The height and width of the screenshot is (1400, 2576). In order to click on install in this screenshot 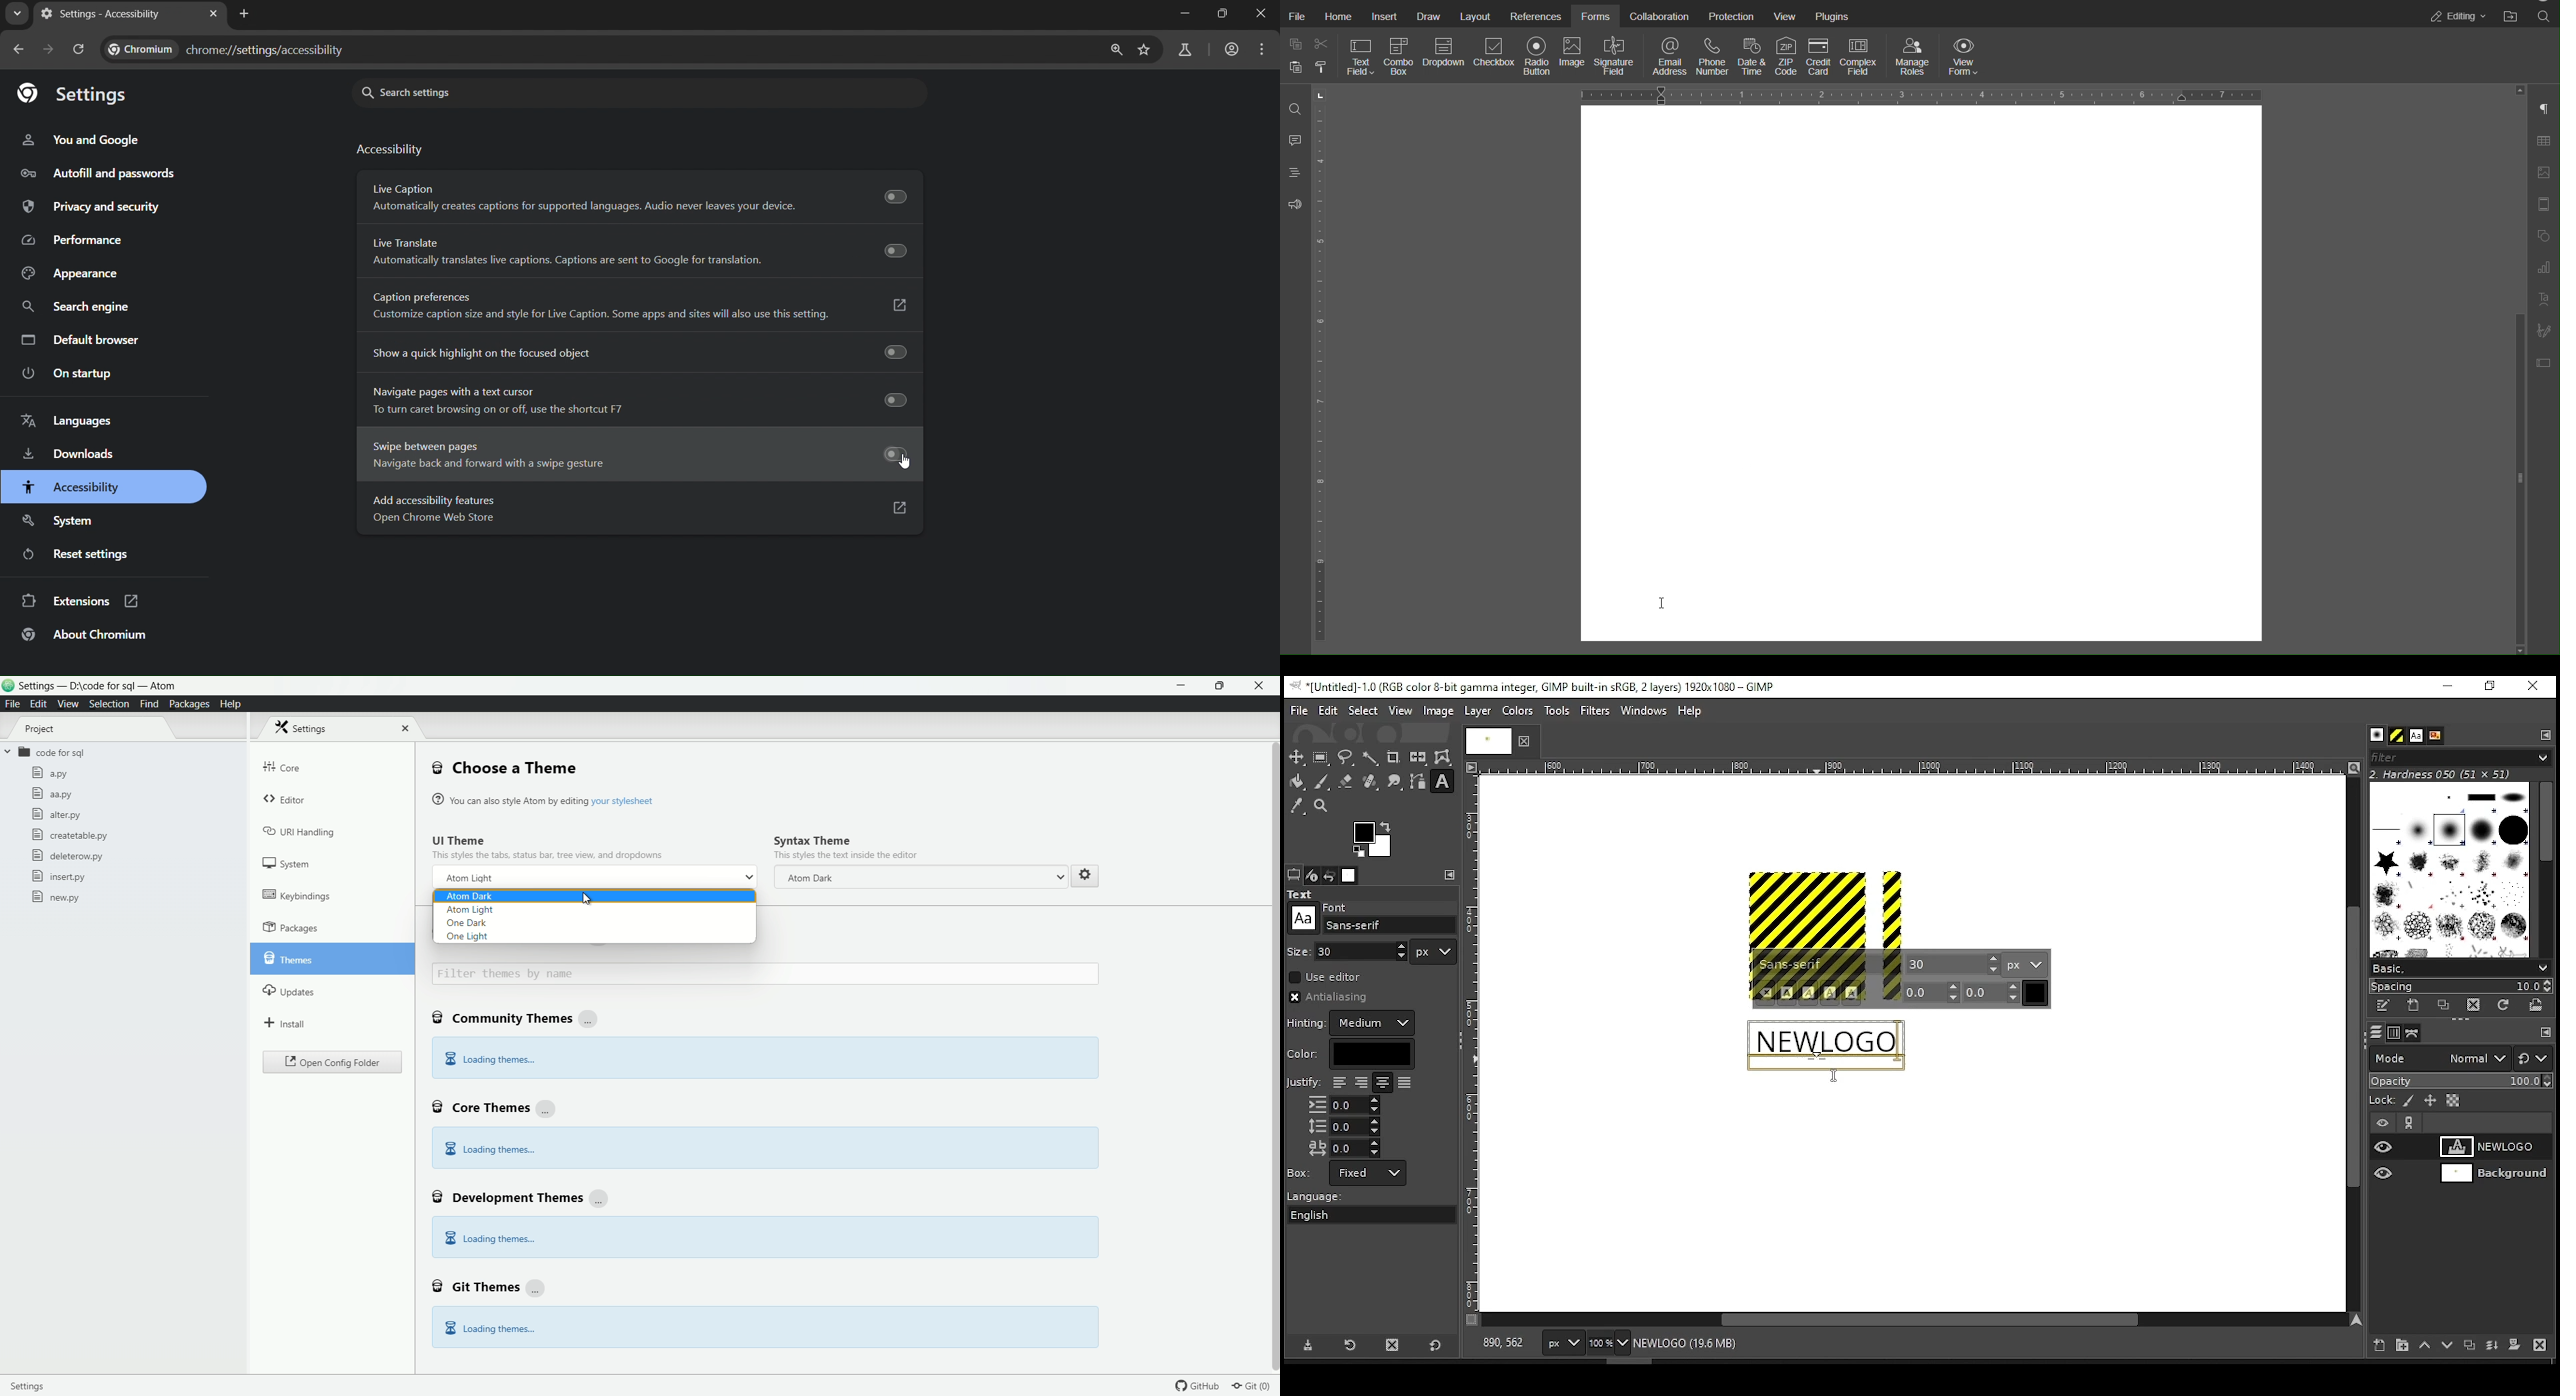, I will do `click(285, 1022)`.